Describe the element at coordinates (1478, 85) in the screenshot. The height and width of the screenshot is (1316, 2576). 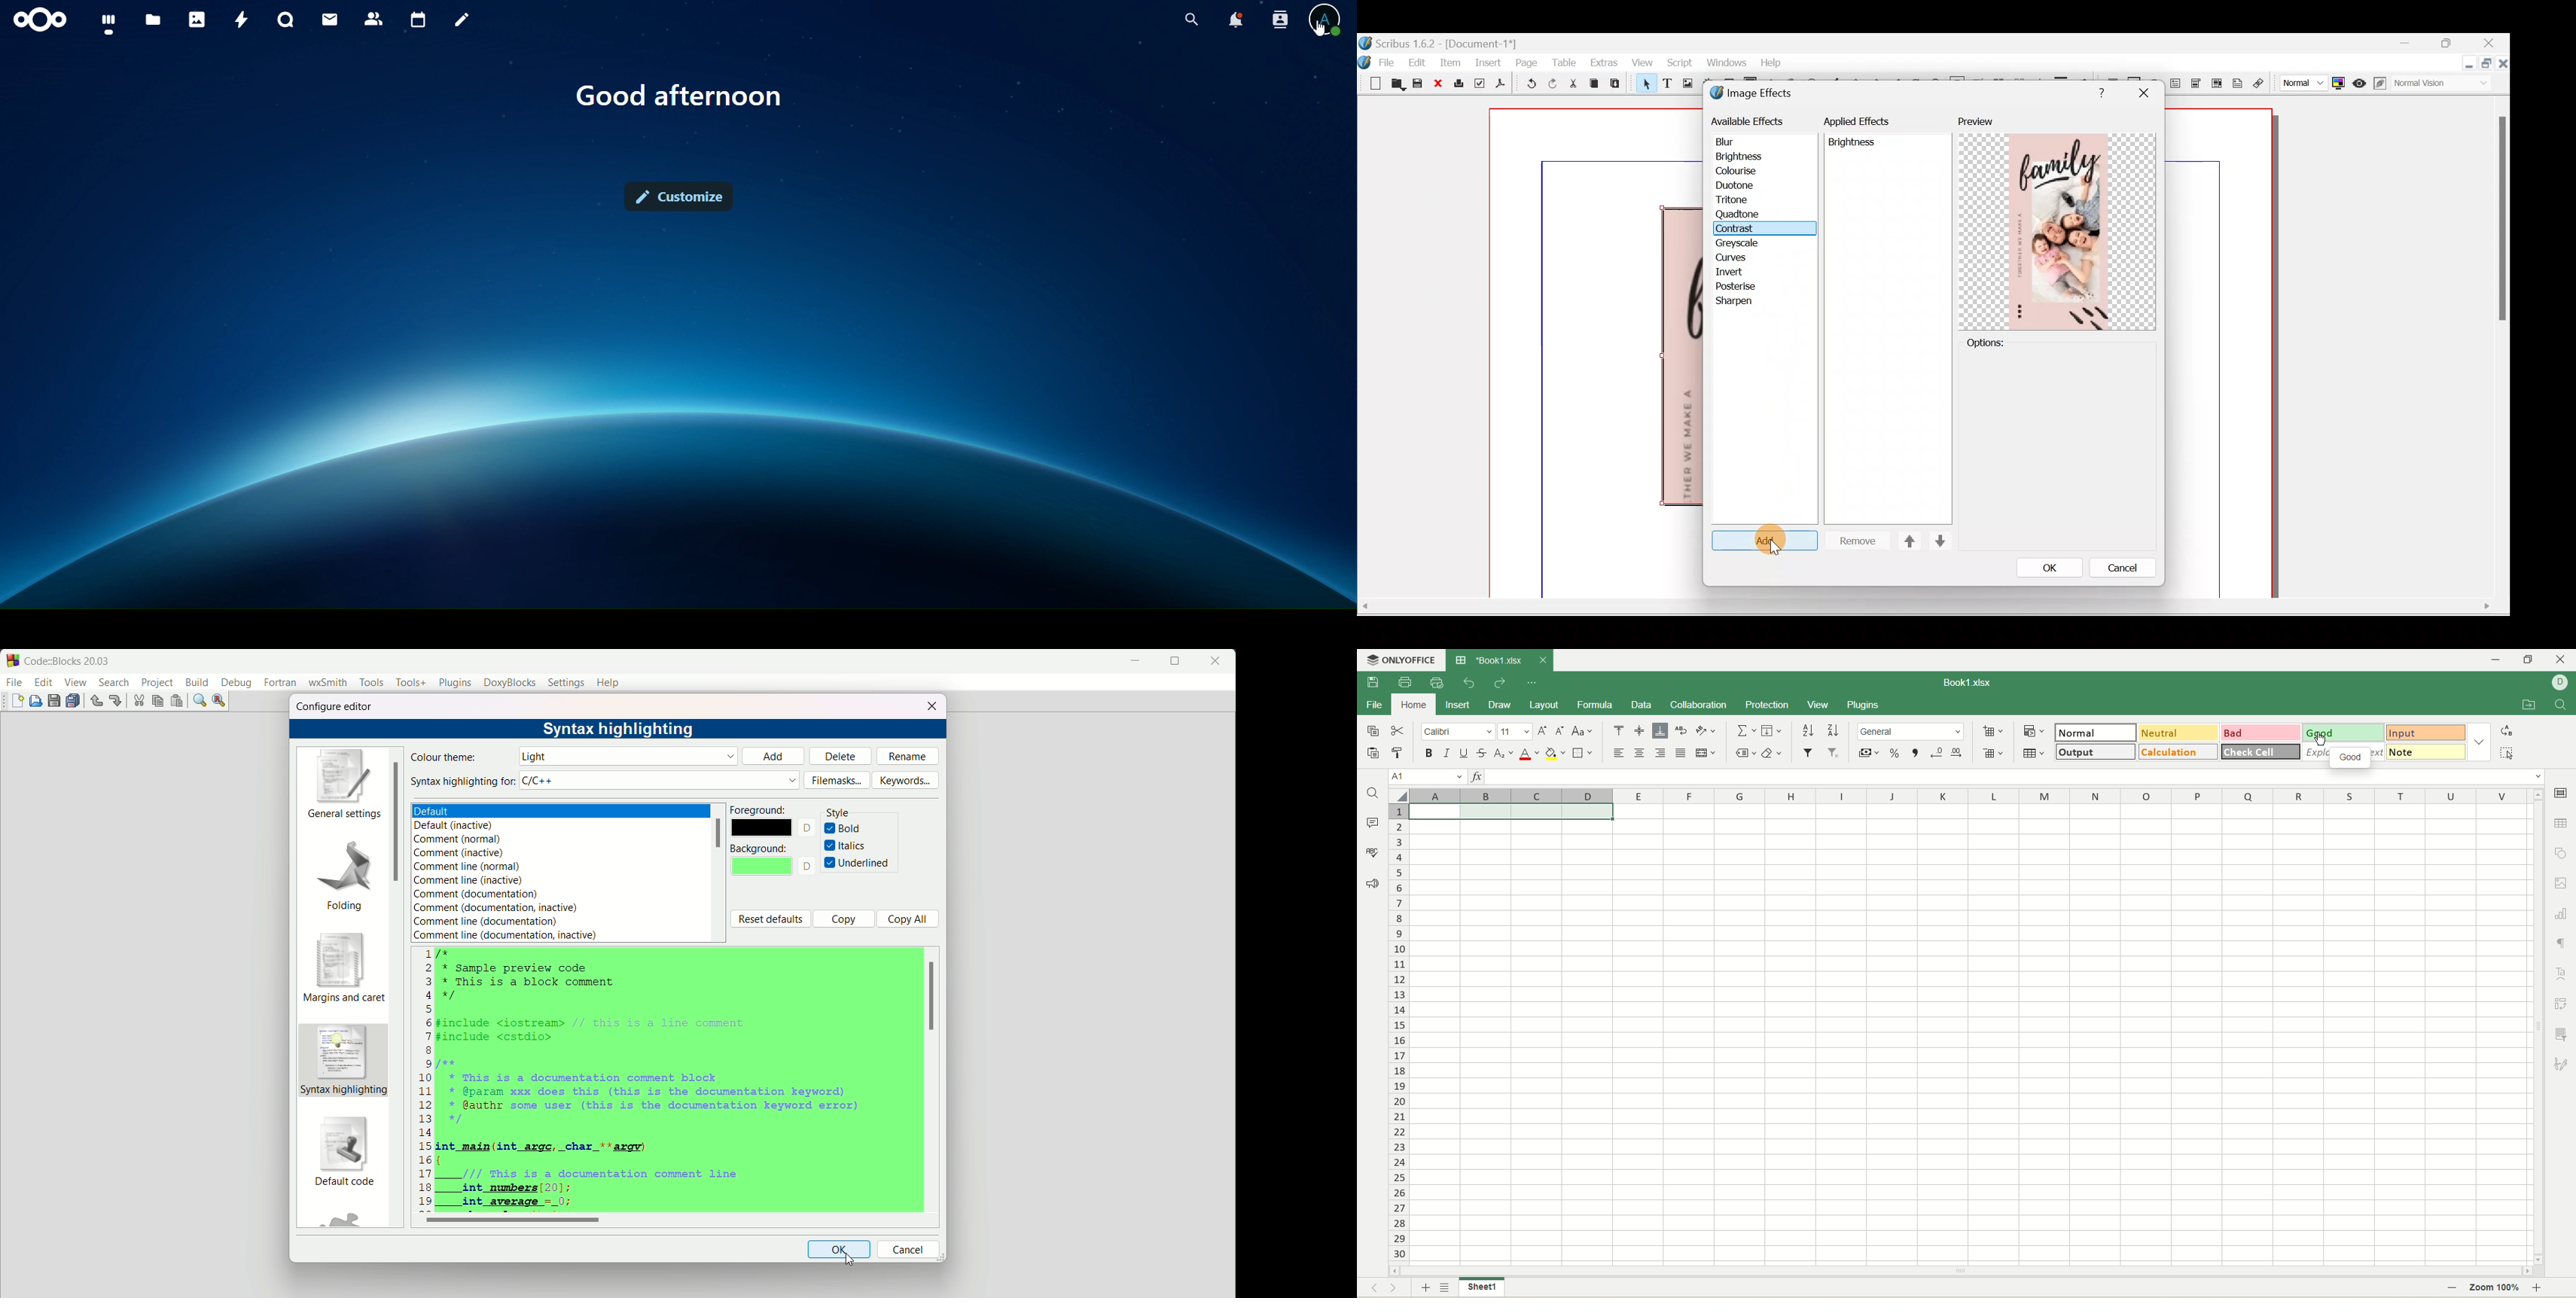
I see `Preflight verifier` at that location.